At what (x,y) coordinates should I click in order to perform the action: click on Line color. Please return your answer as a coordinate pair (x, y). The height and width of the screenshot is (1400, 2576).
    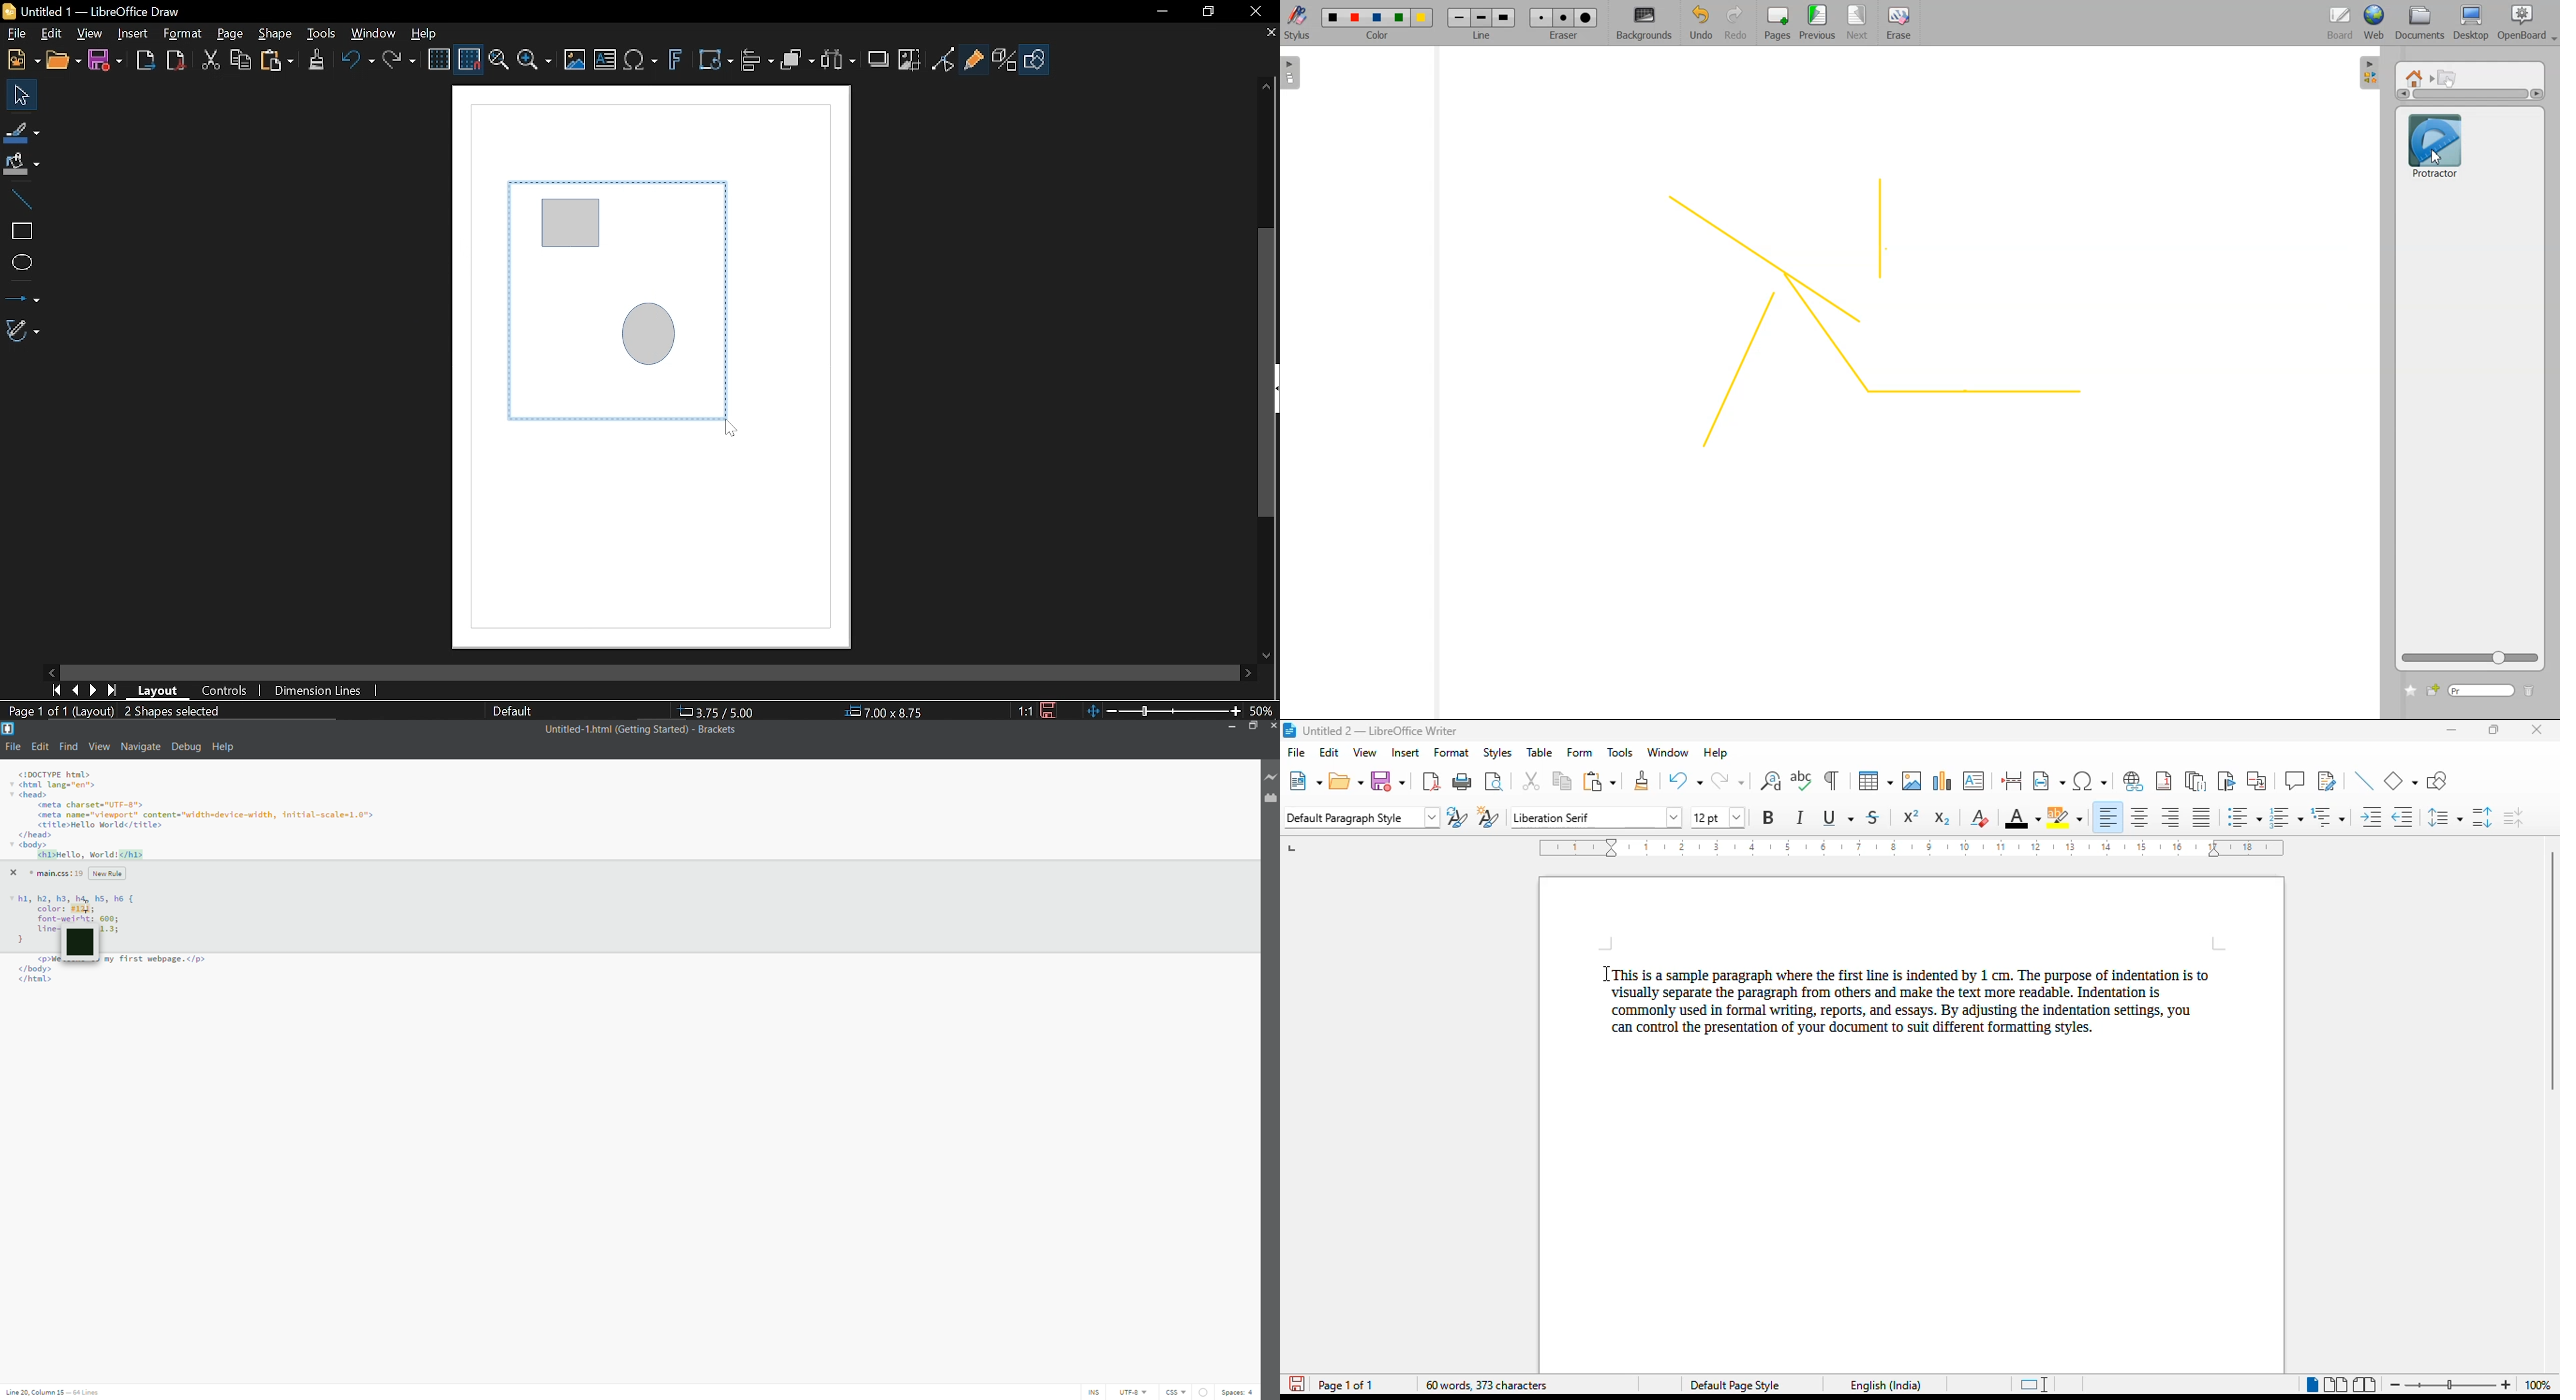
    Looking at the image, I should click on (22, 129).